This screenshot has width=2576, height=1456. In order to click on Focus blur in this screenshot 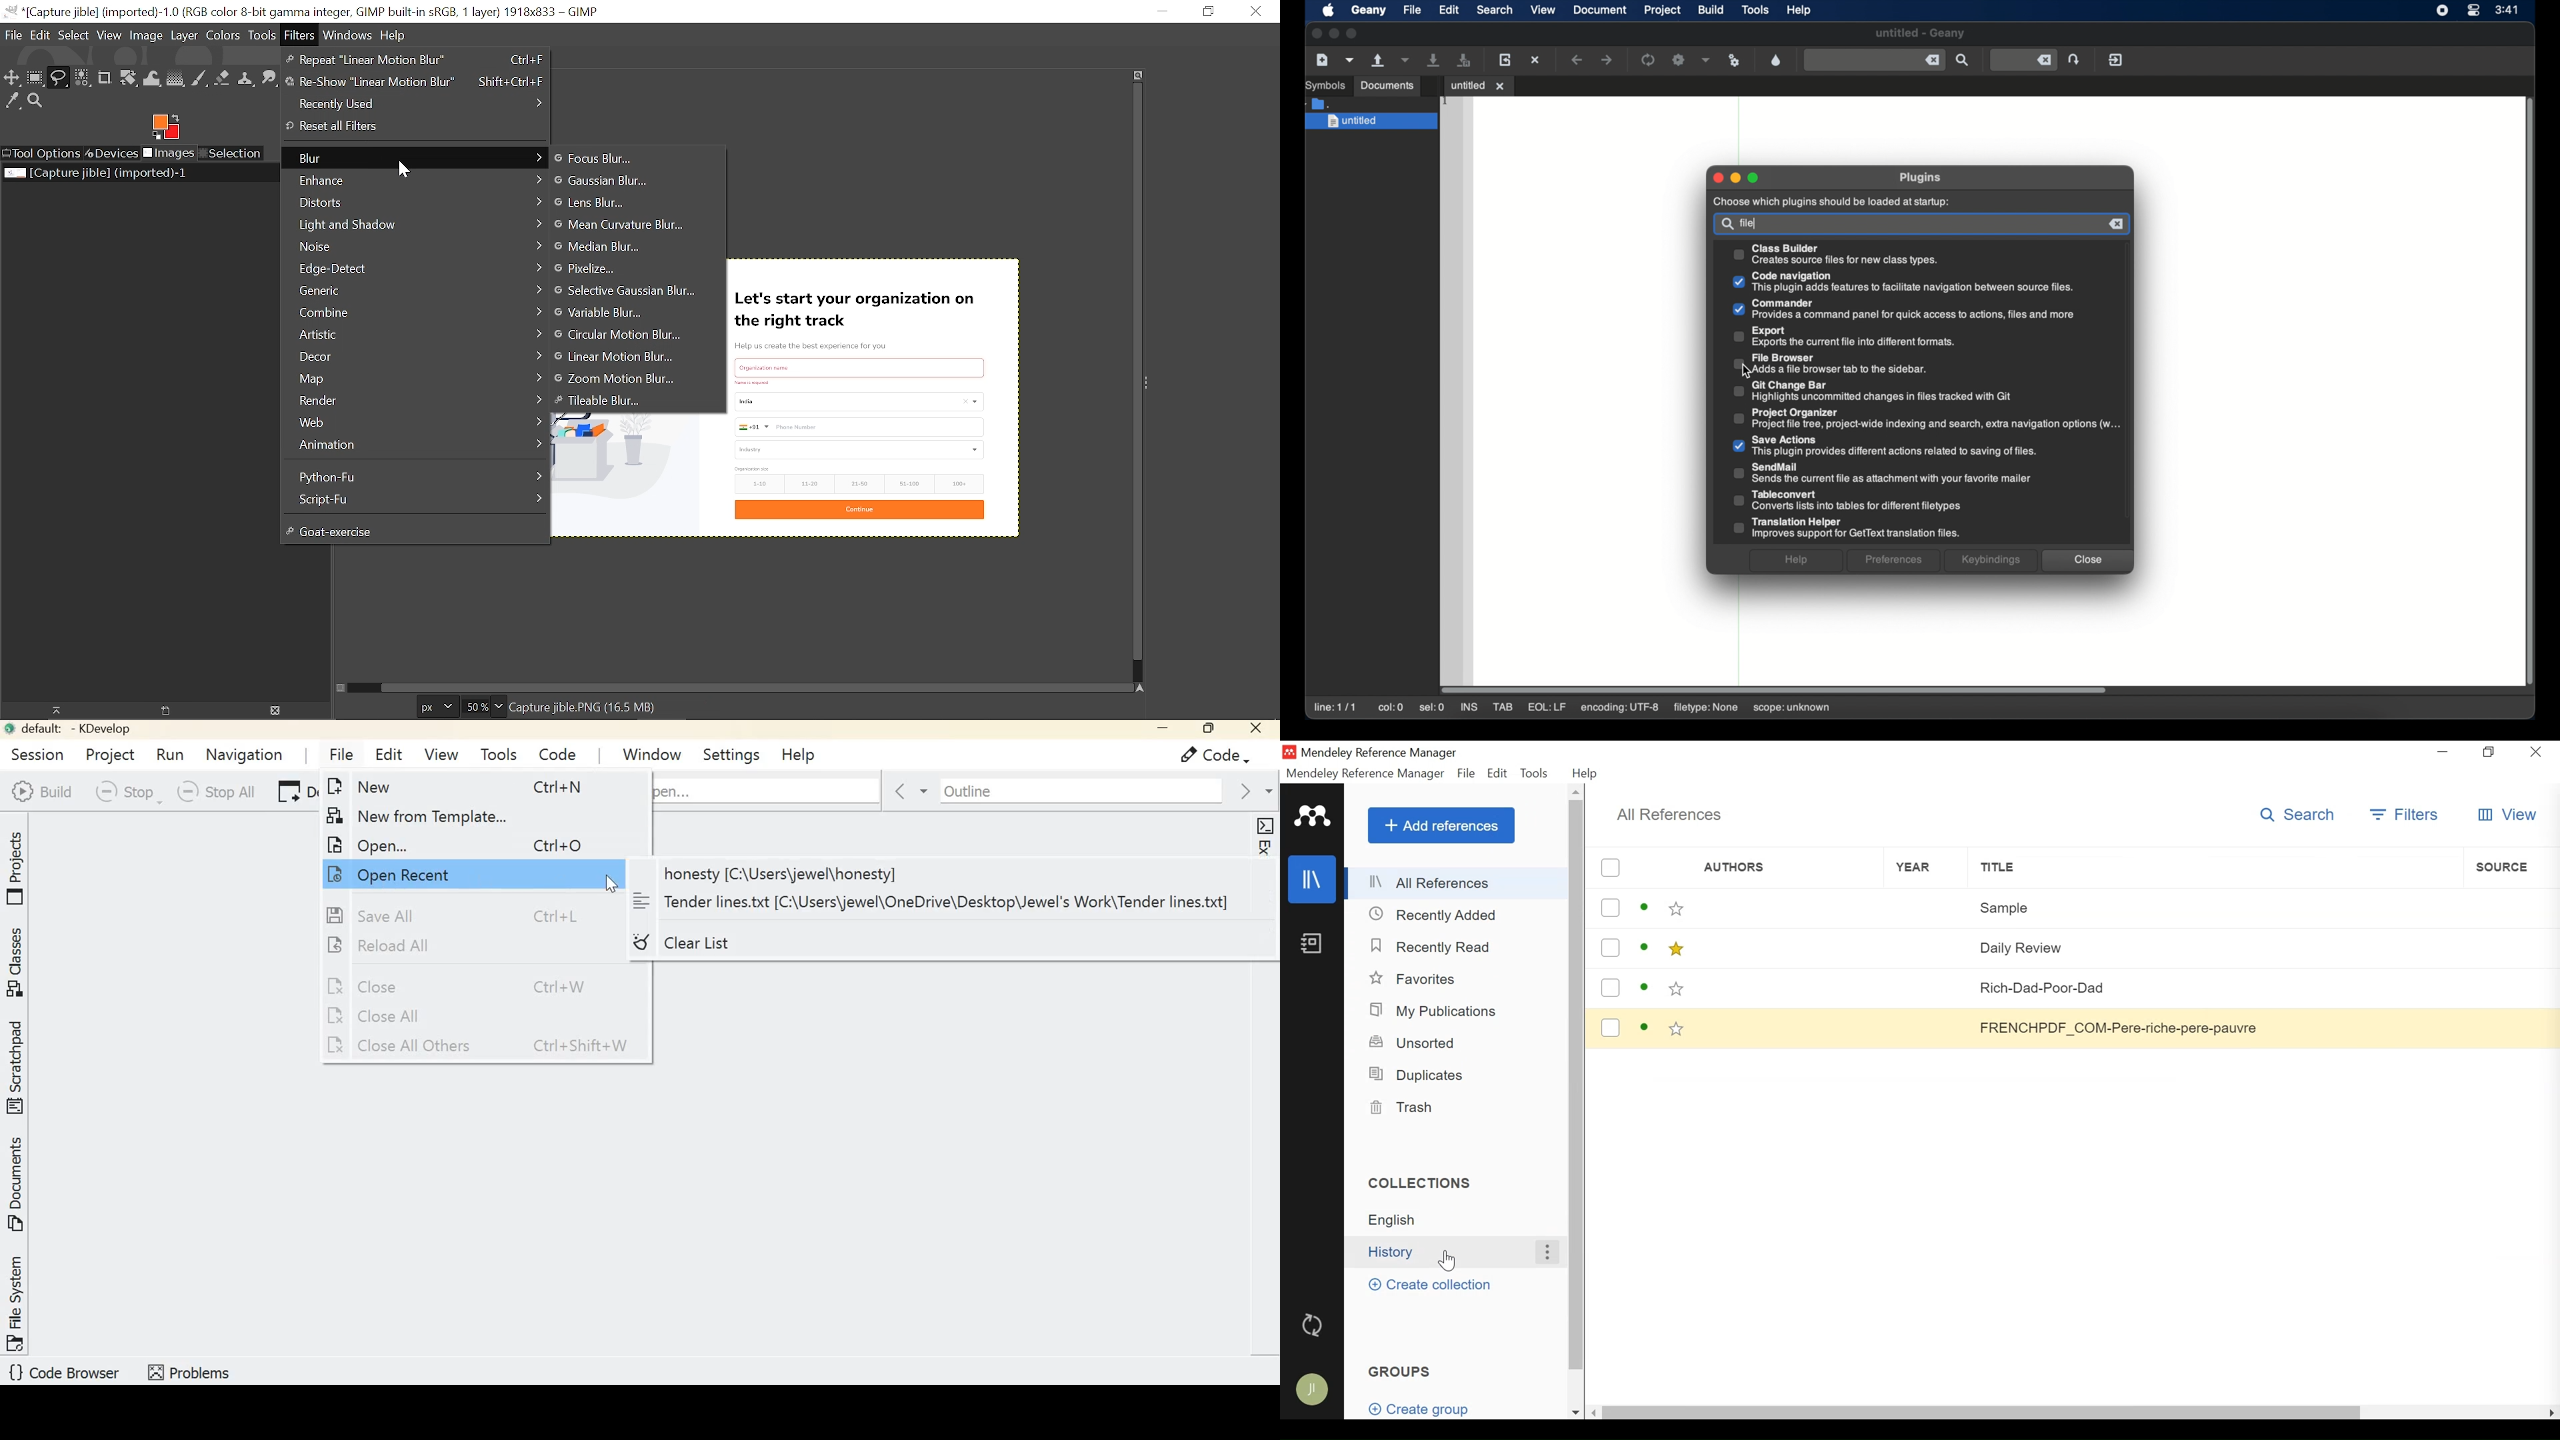, I will do `click(615, 158)`.